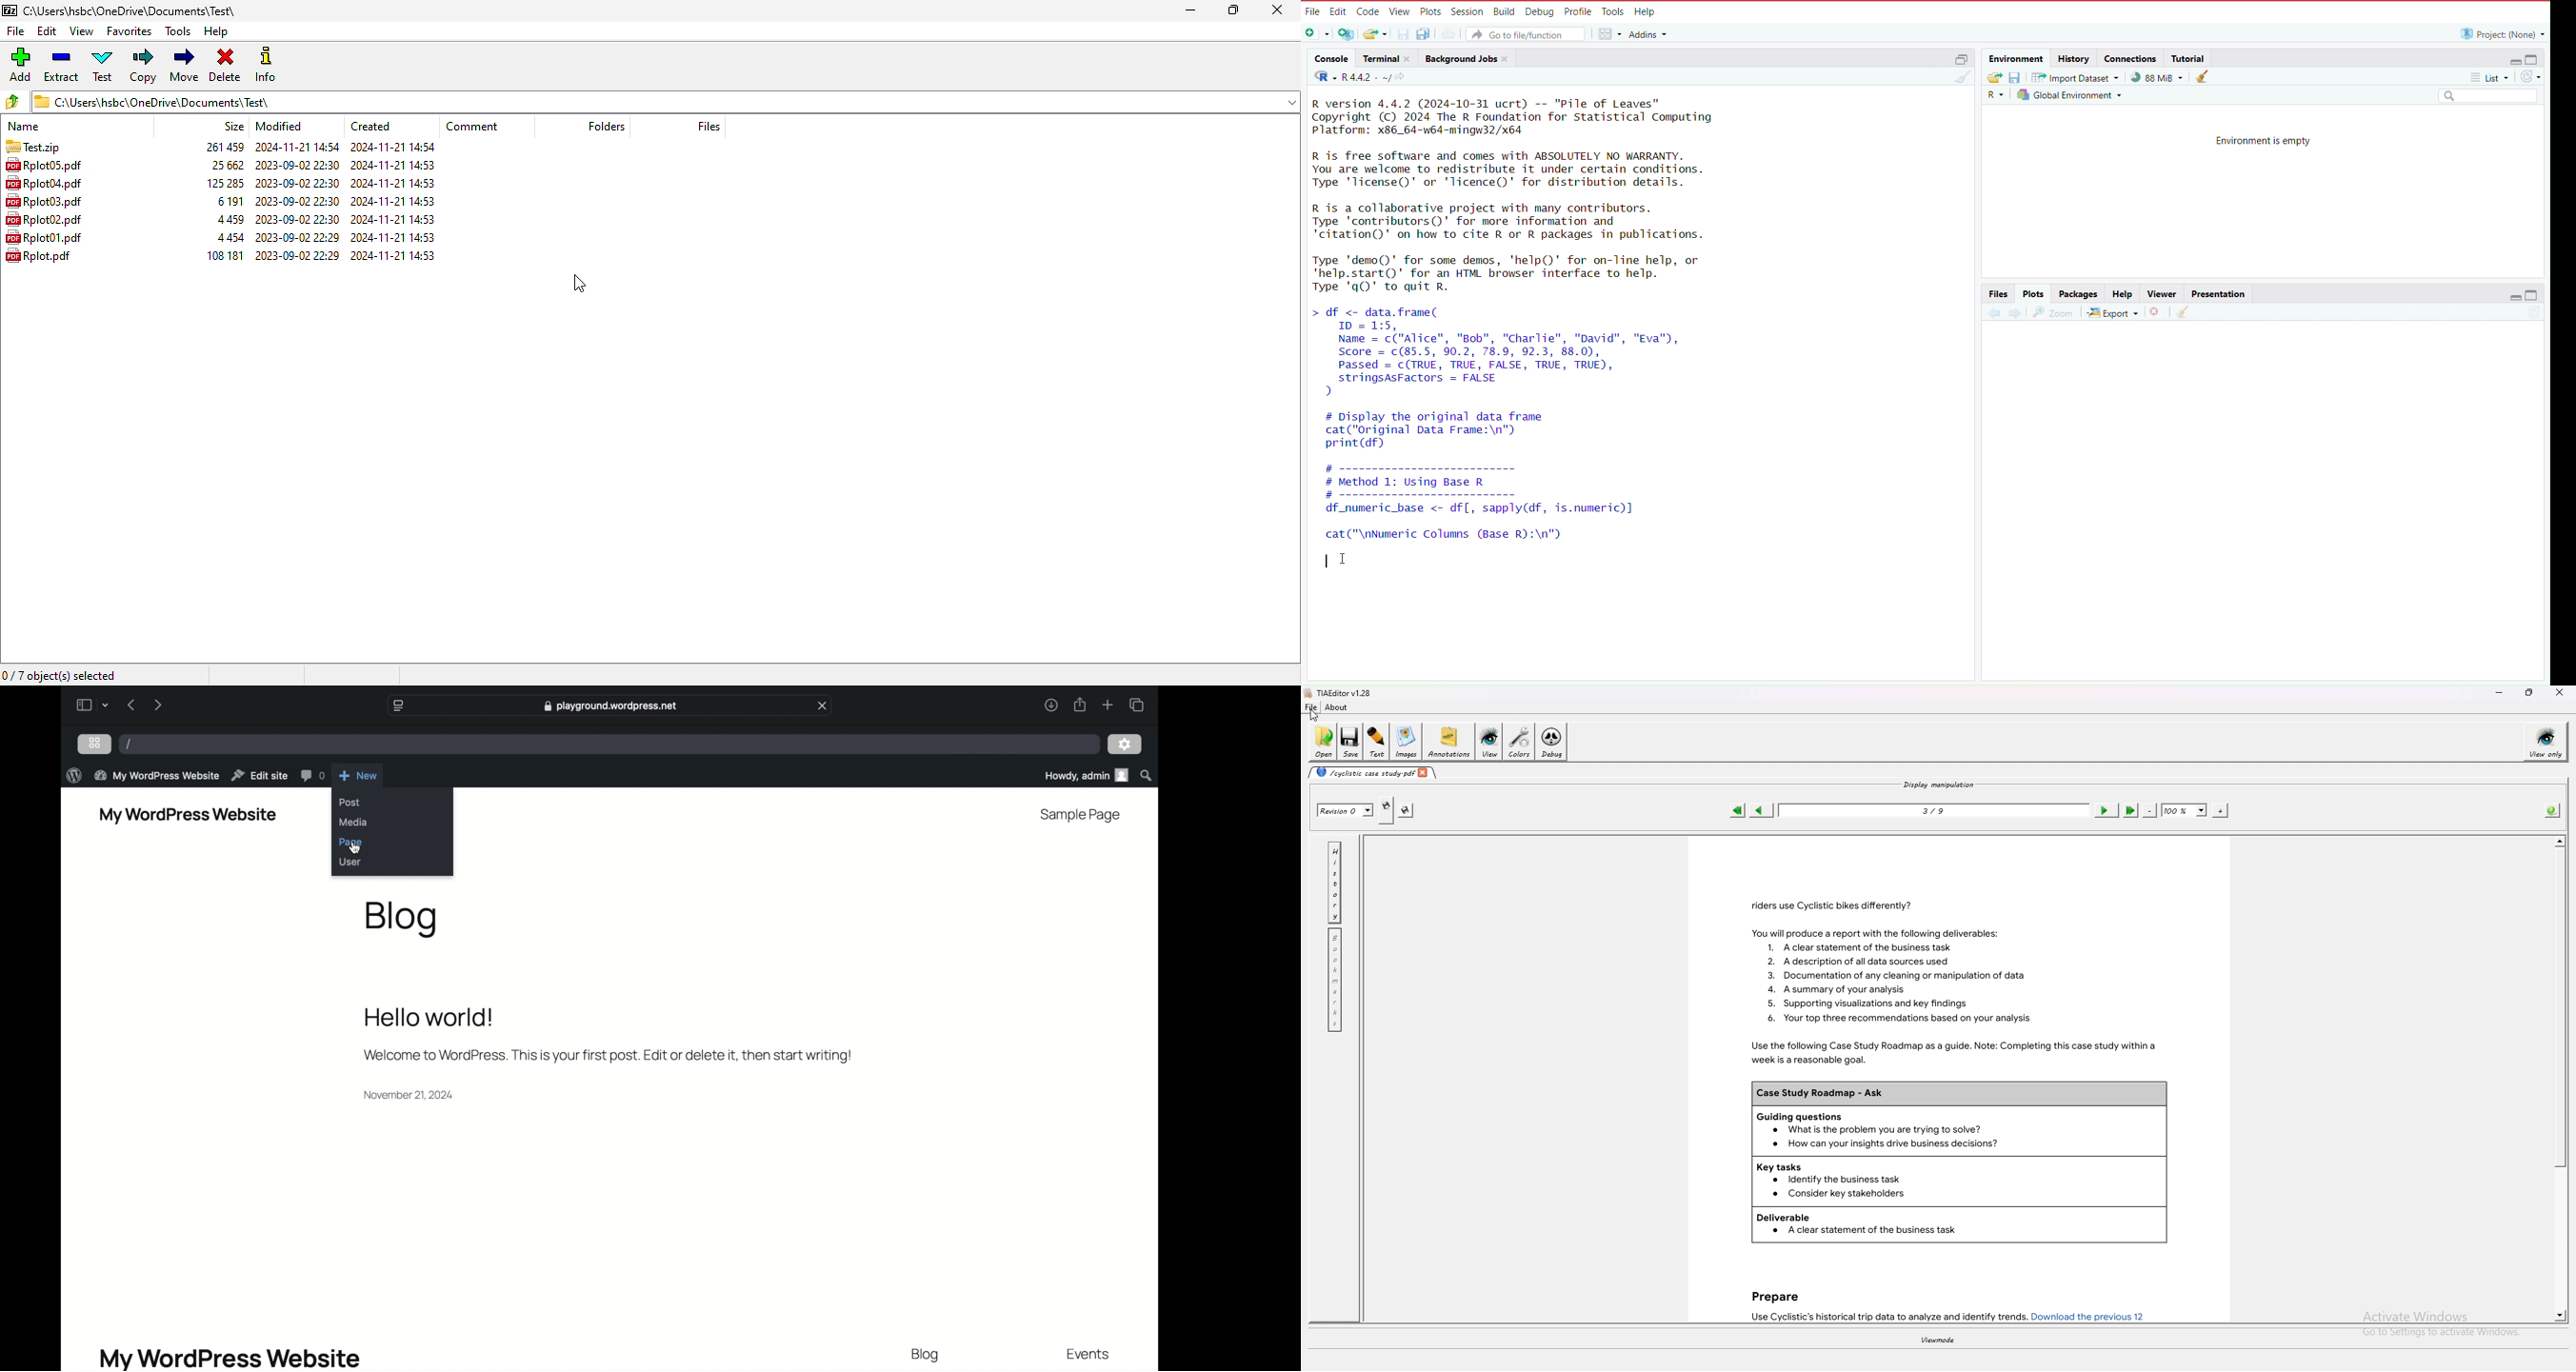 The image size is (2576, 1372). What do you see at coordinates (1377, 34) in the screenshot?
I see `Open an existing file` at bounding box center [1377, 34].